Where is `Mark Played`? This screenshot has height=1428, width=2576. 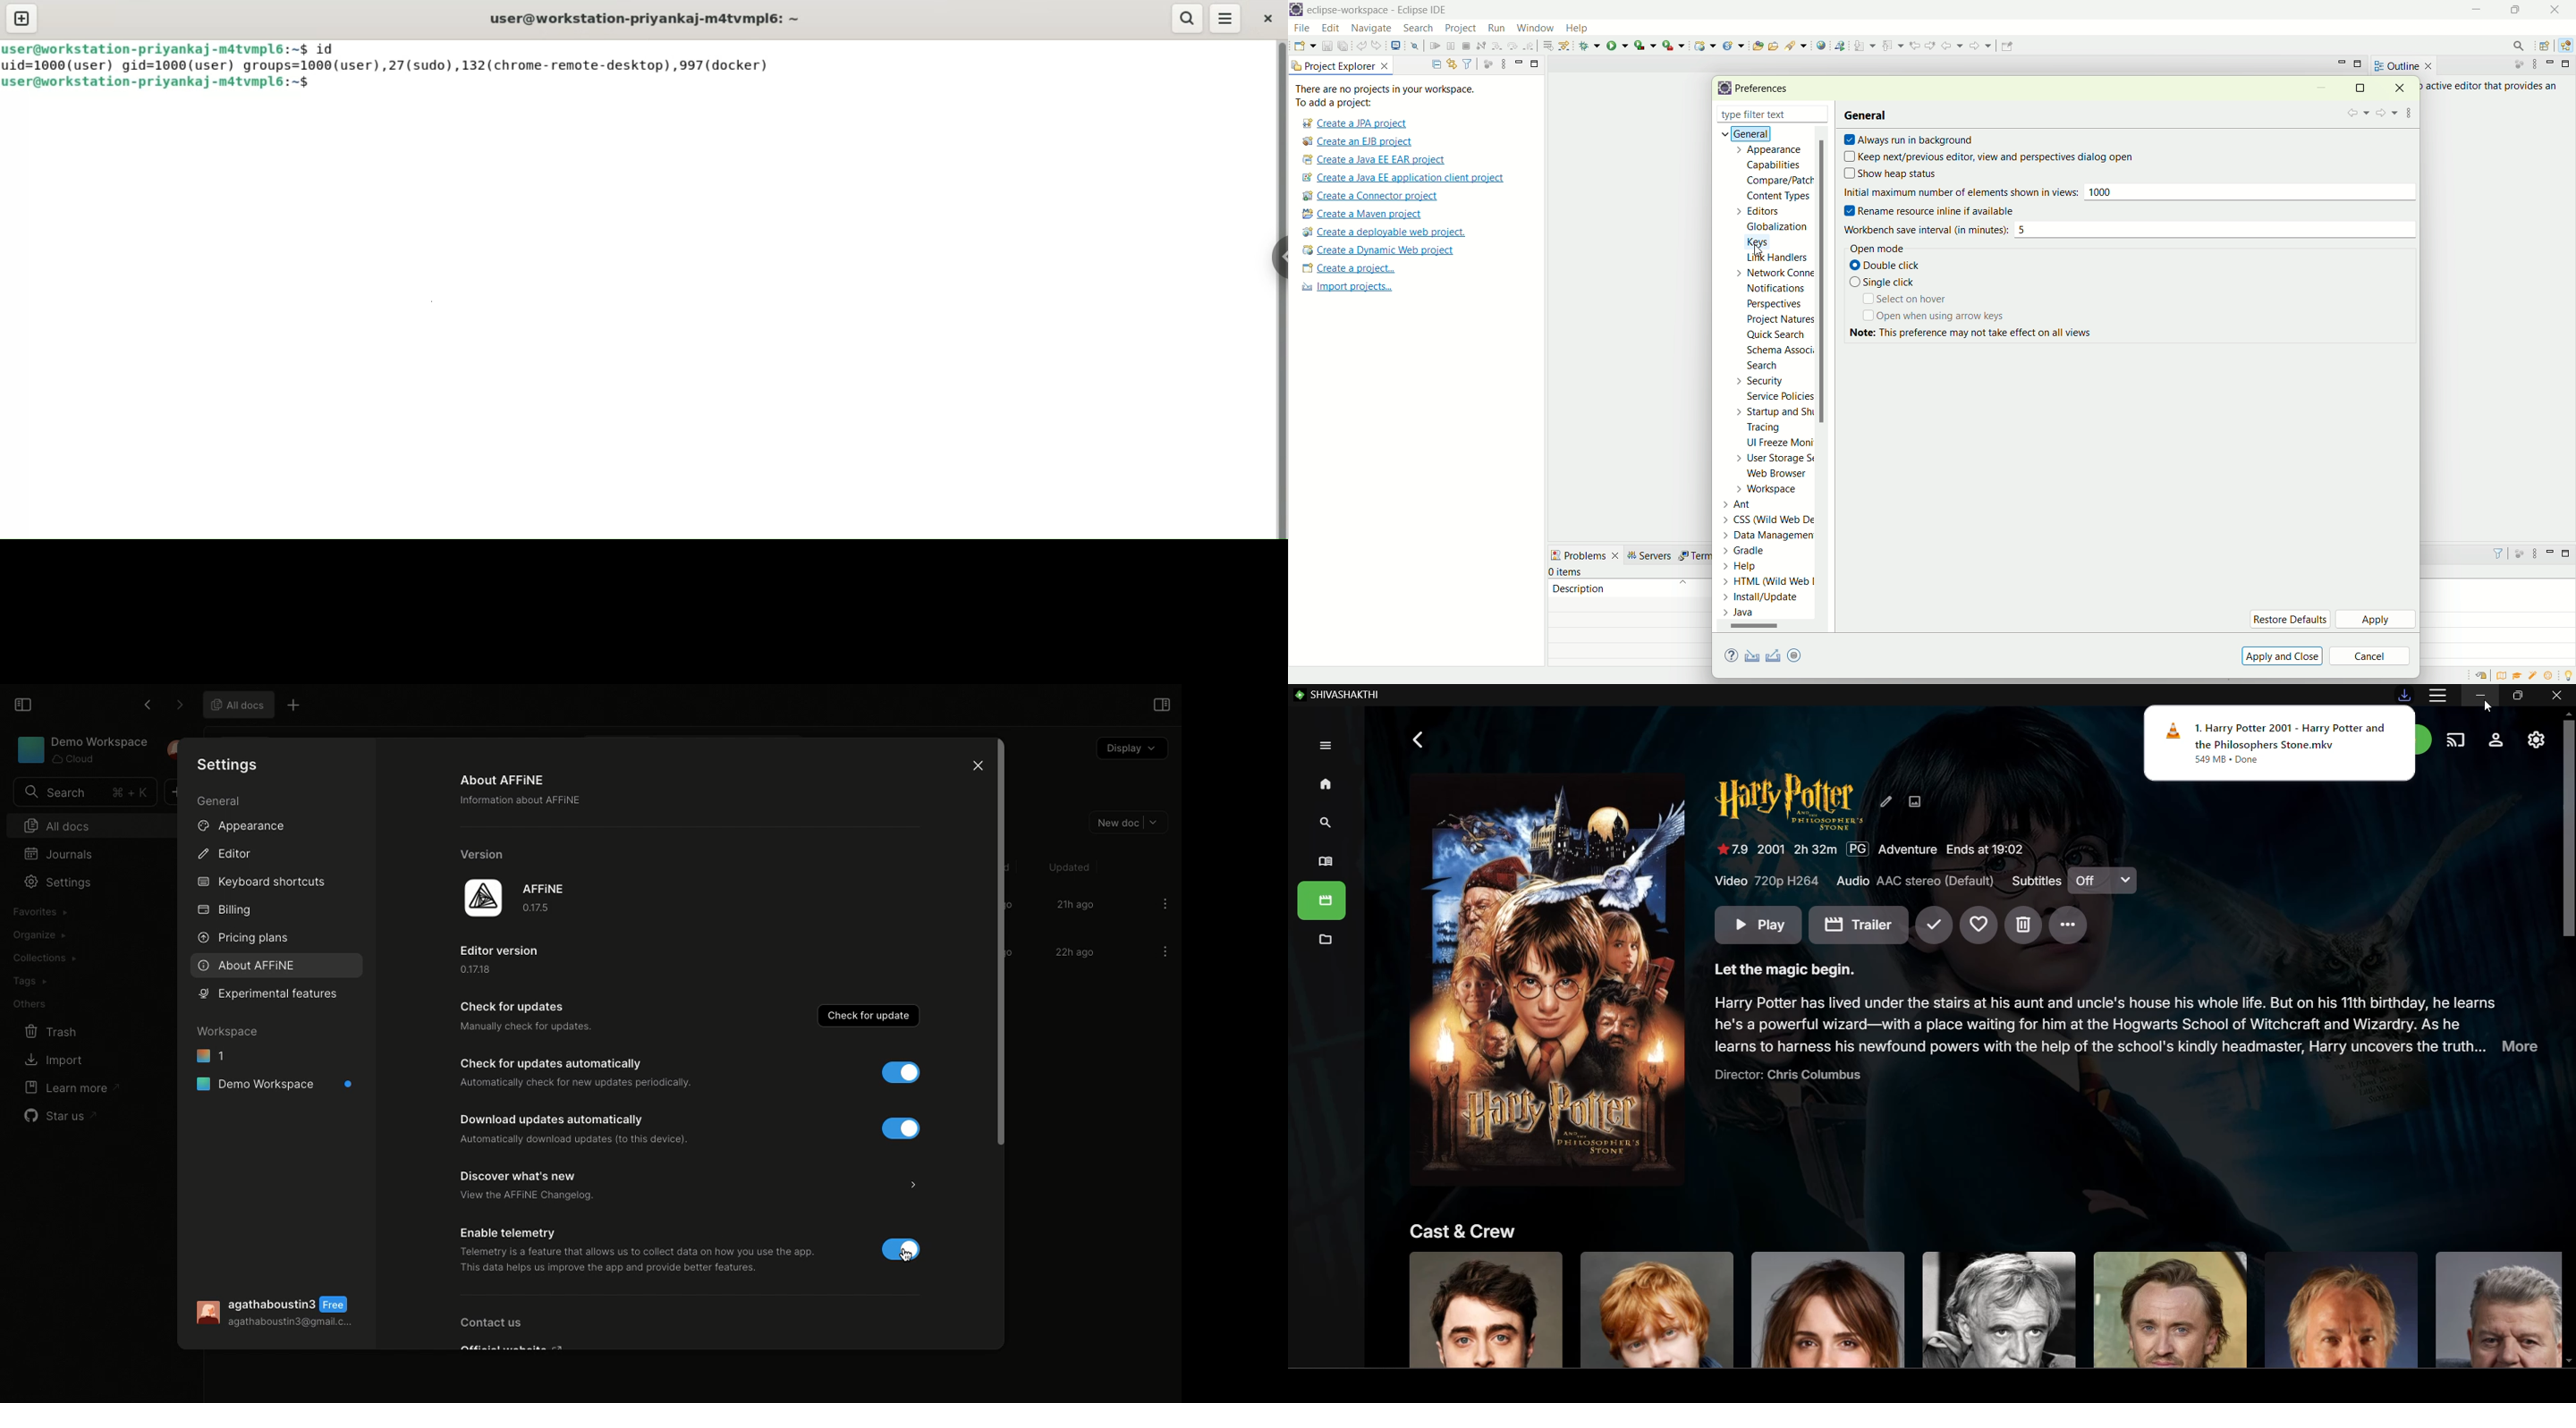
Mark Played is located at coordinates (1933, 926).